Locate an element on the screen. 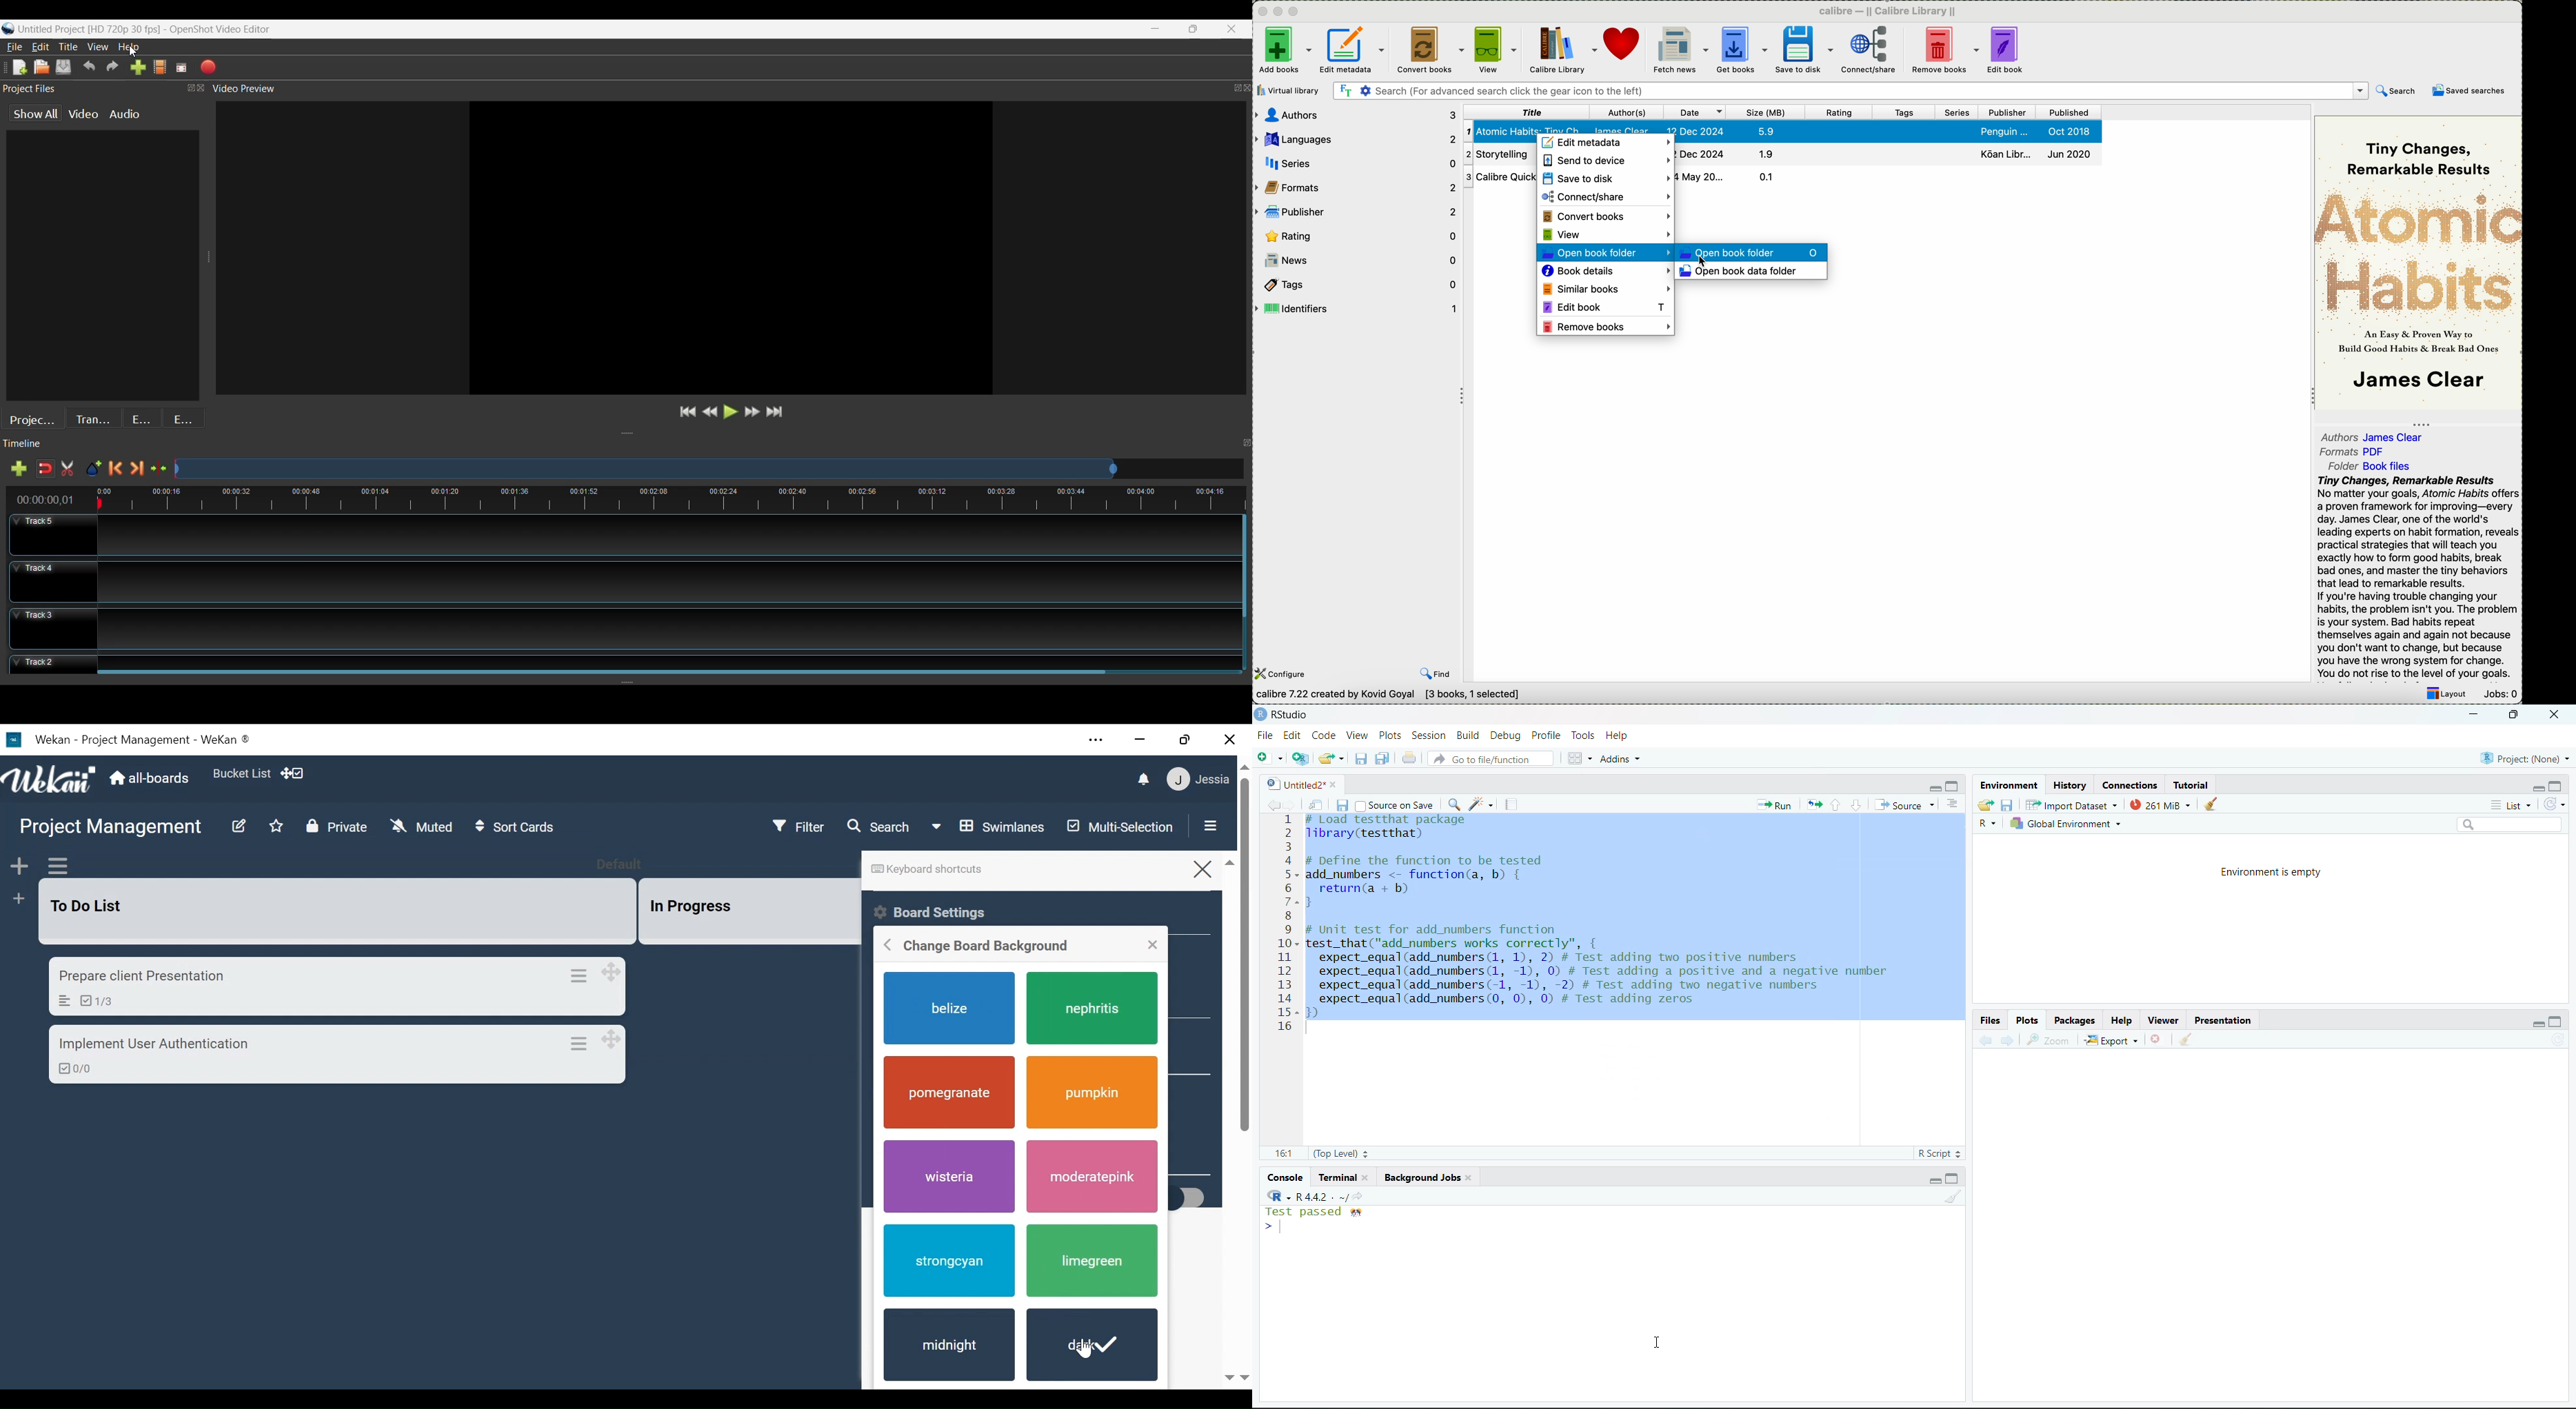  calibre library is located at coordinates (1563, 51).